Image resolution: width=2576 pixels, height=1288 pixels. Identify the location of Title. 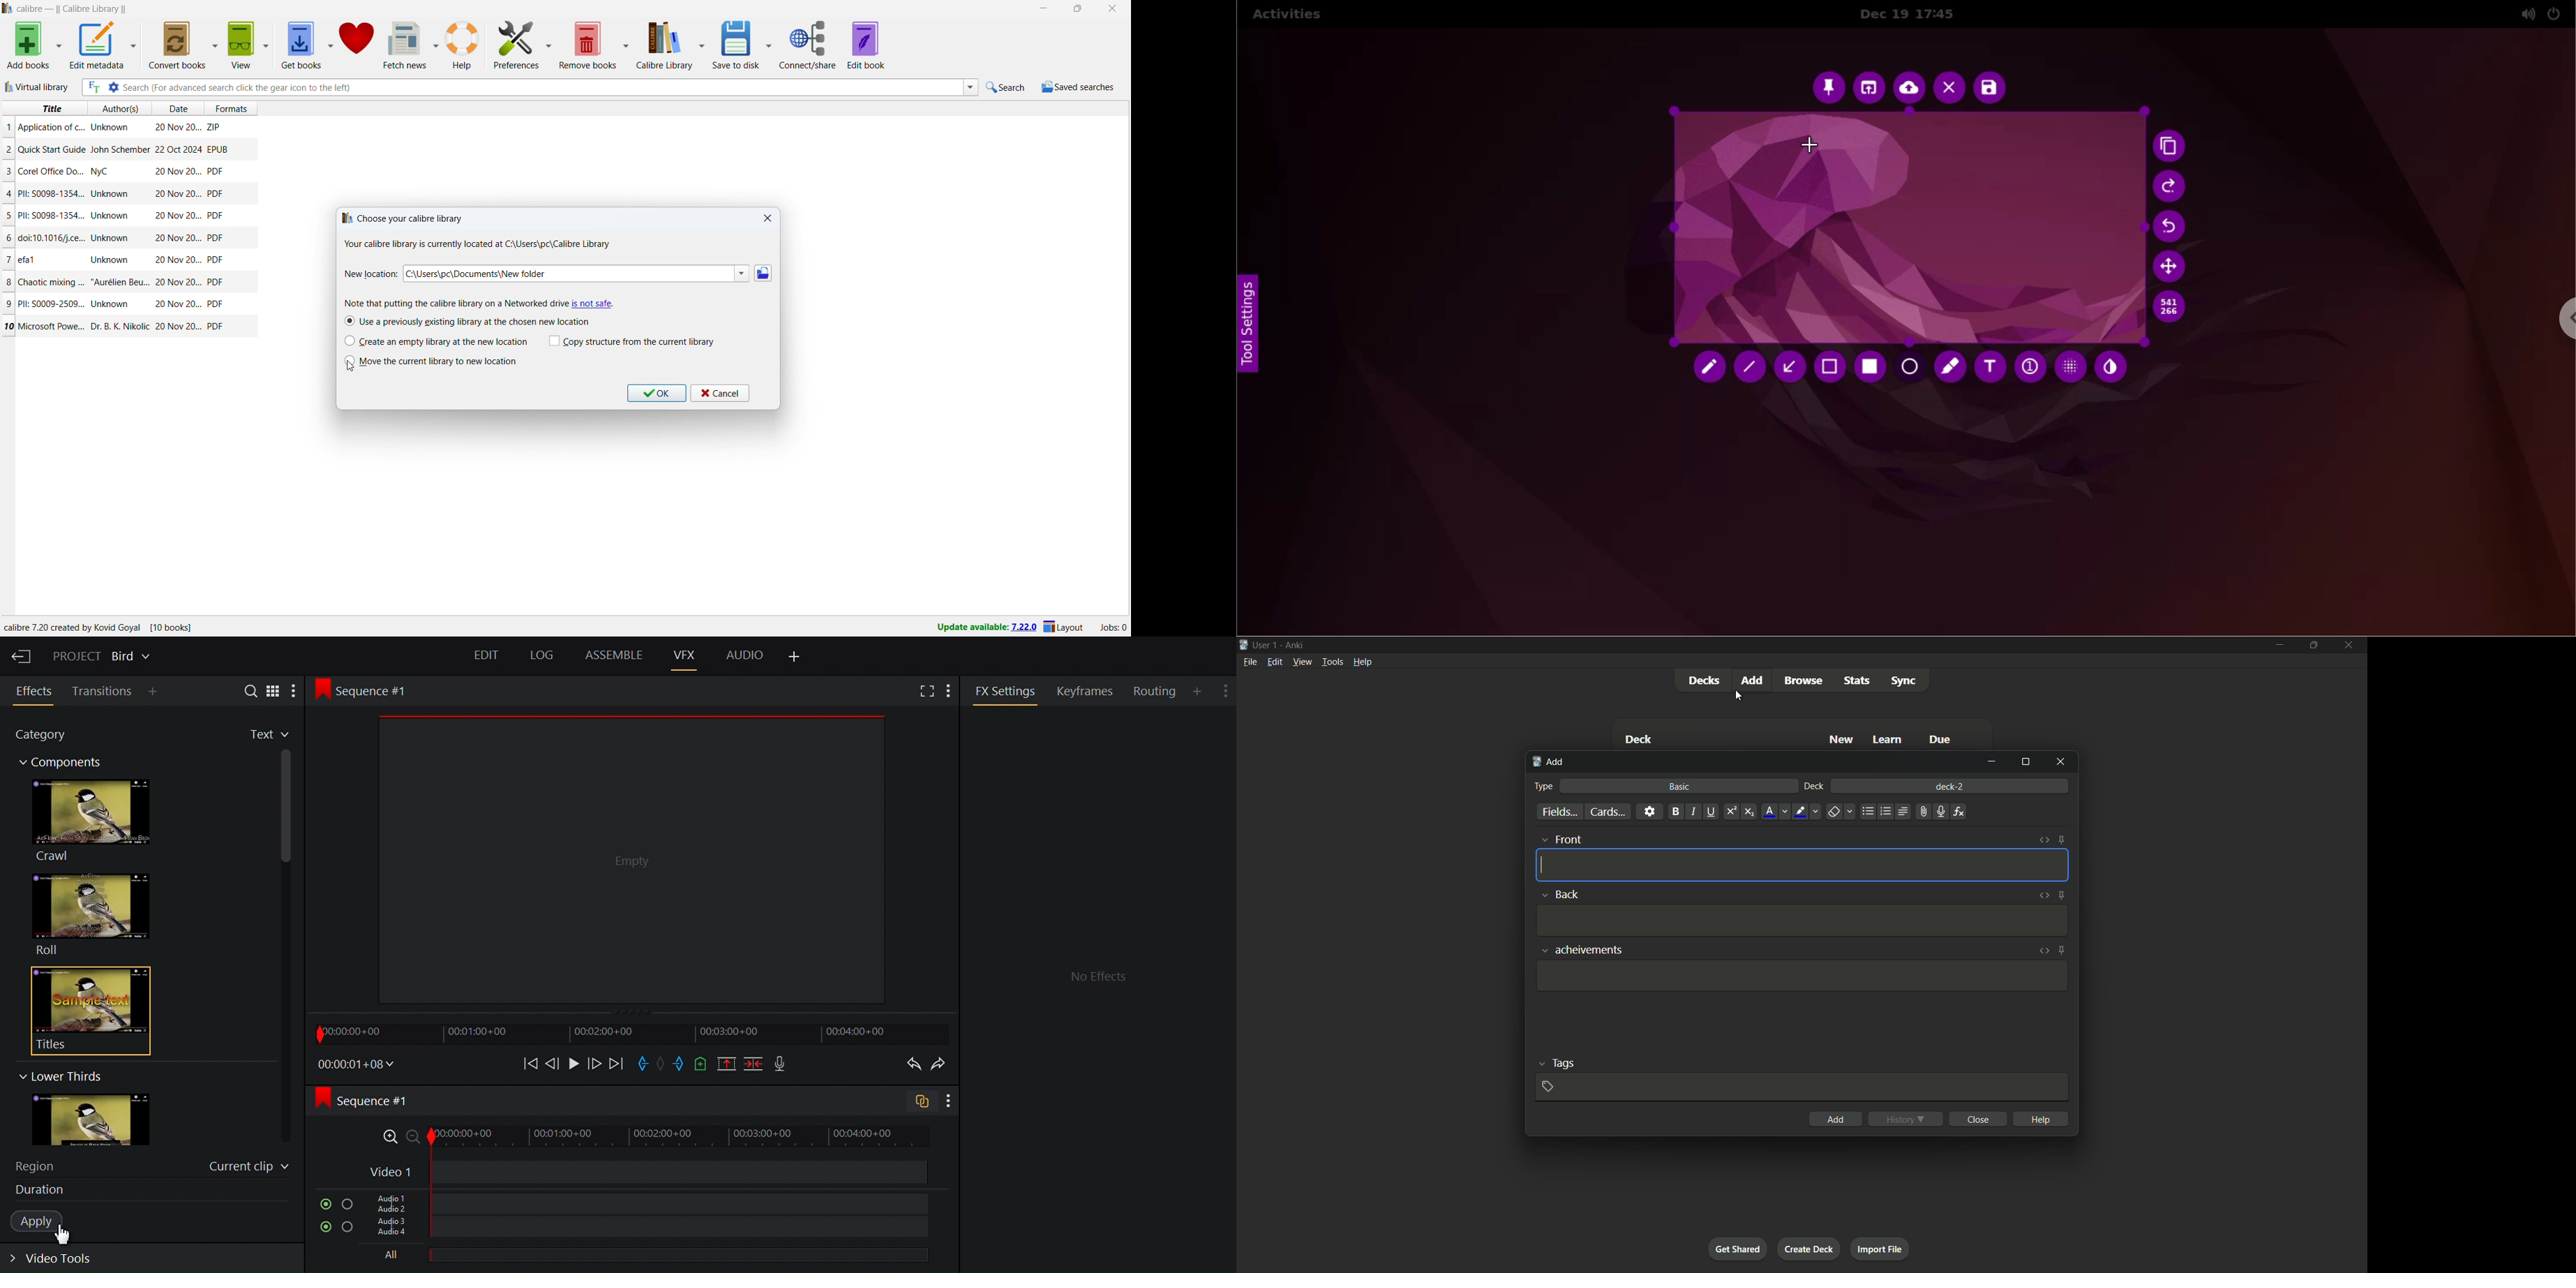
(49, 303).